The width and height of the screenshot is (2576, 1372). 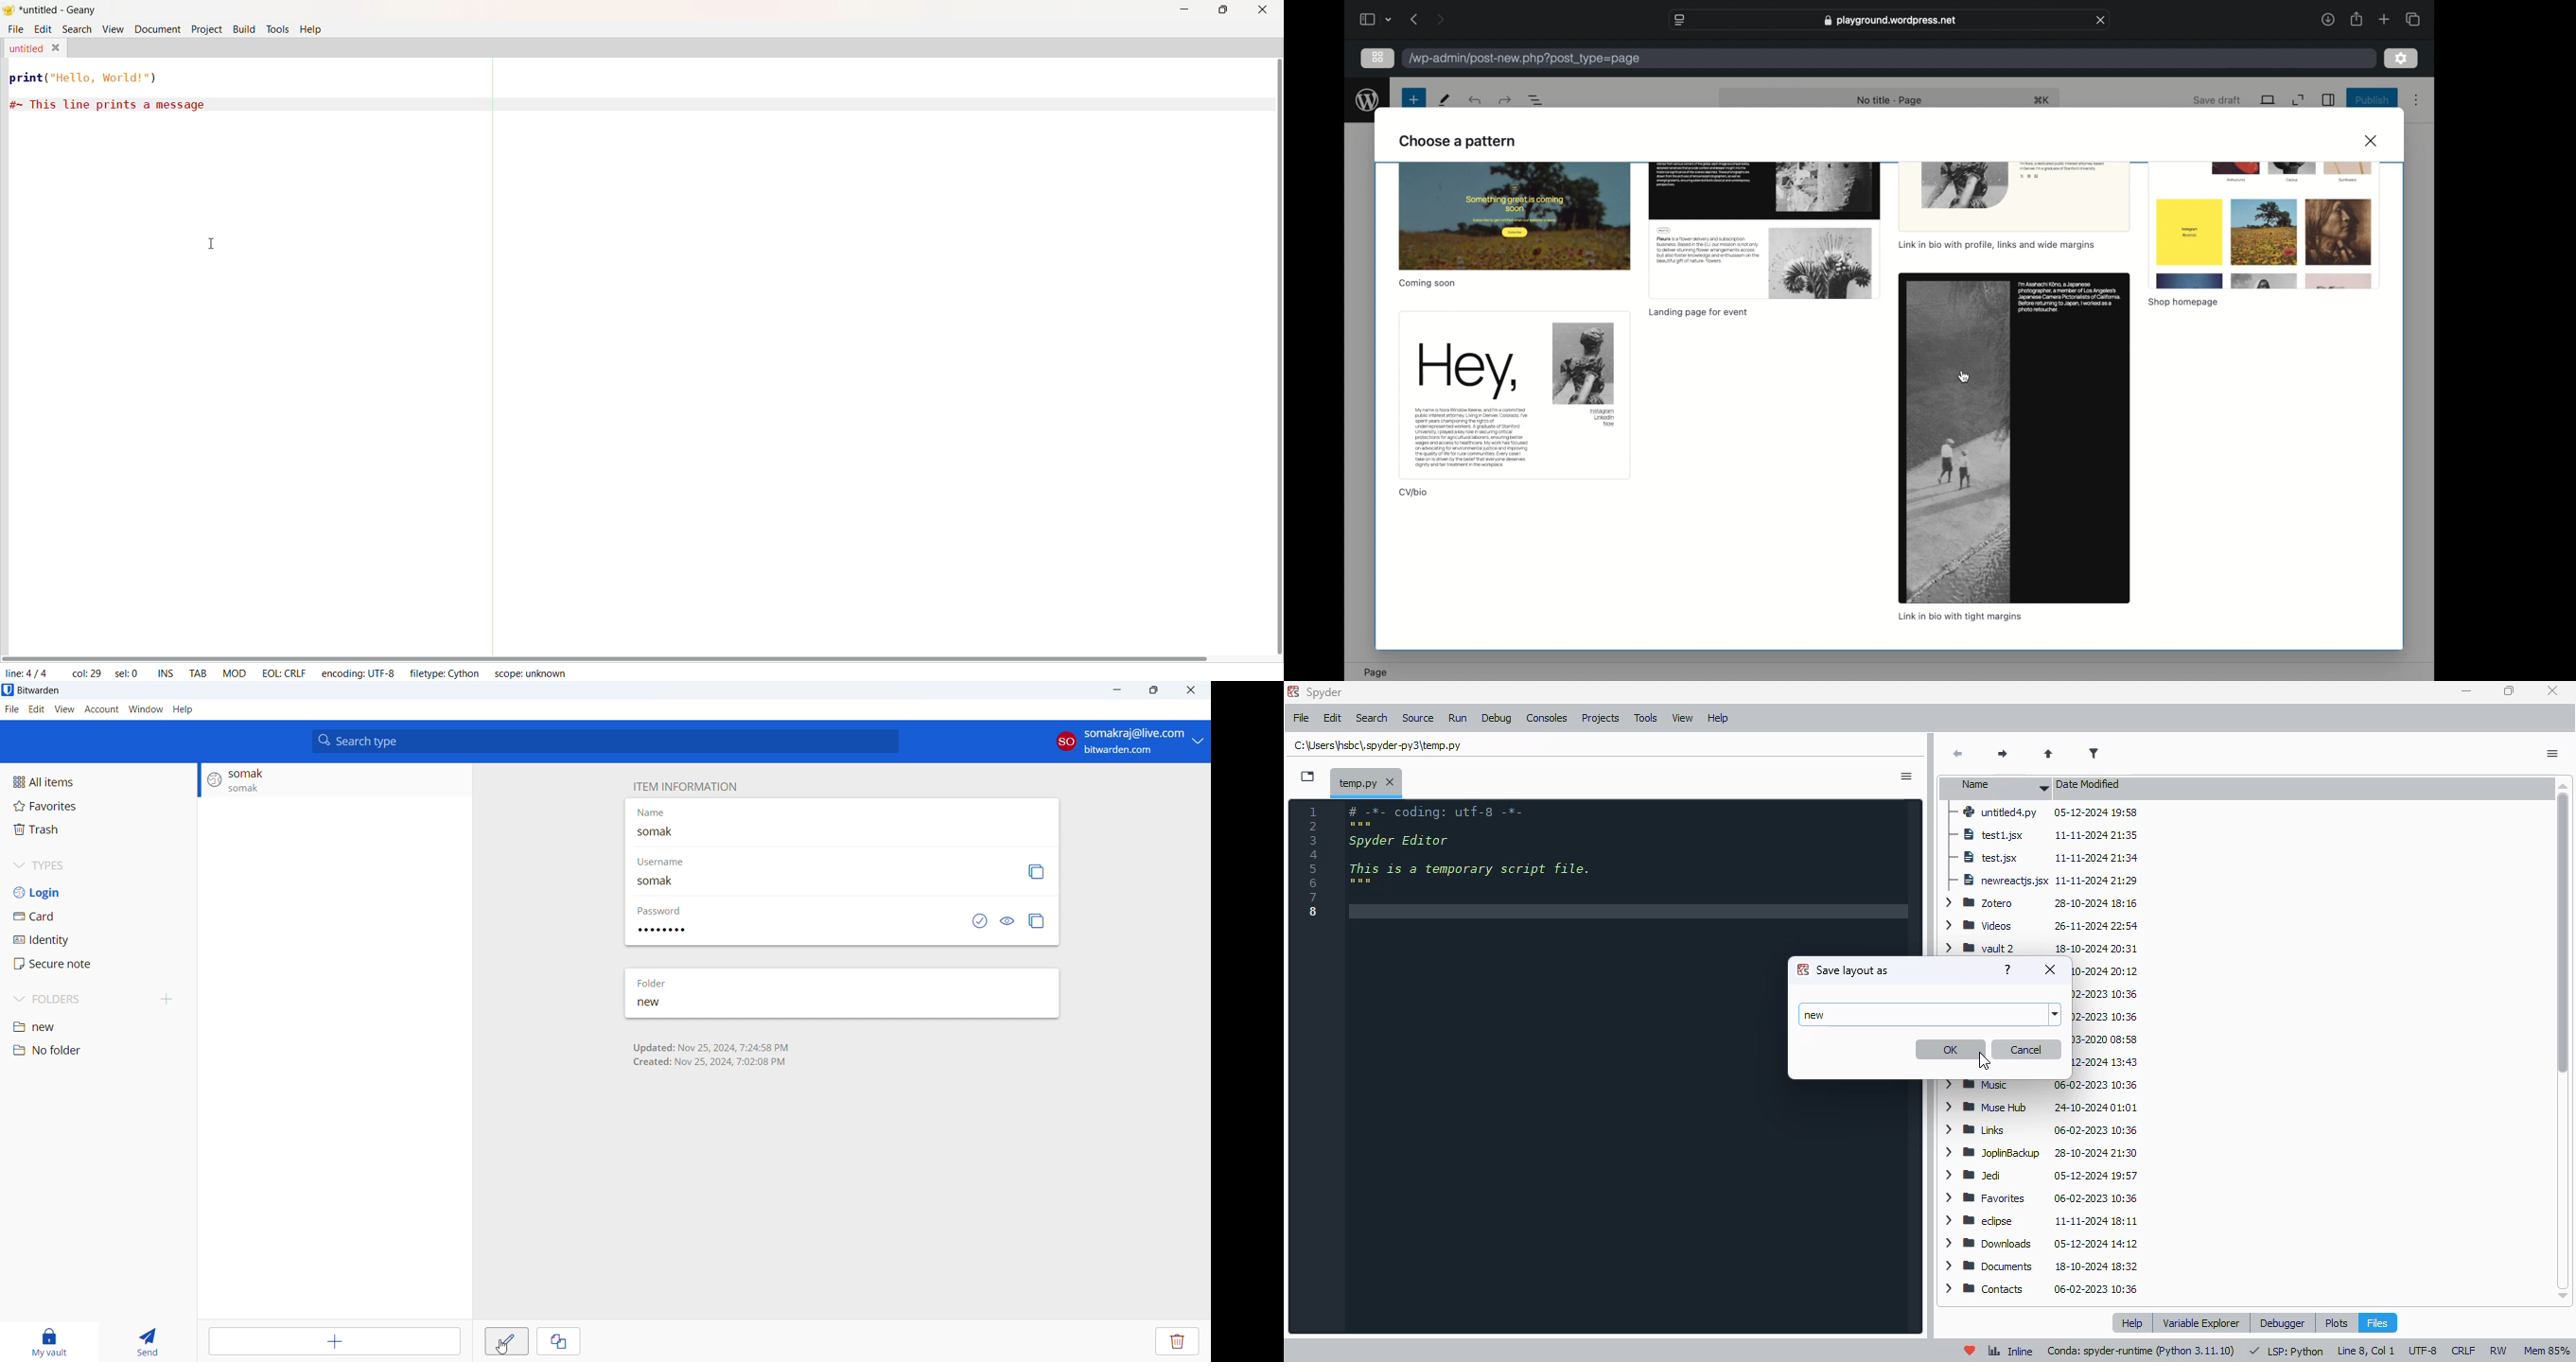 What do you see at coordinates (314, 31) in the screenshot?
I see `Help` at bounding box center [314, 31].